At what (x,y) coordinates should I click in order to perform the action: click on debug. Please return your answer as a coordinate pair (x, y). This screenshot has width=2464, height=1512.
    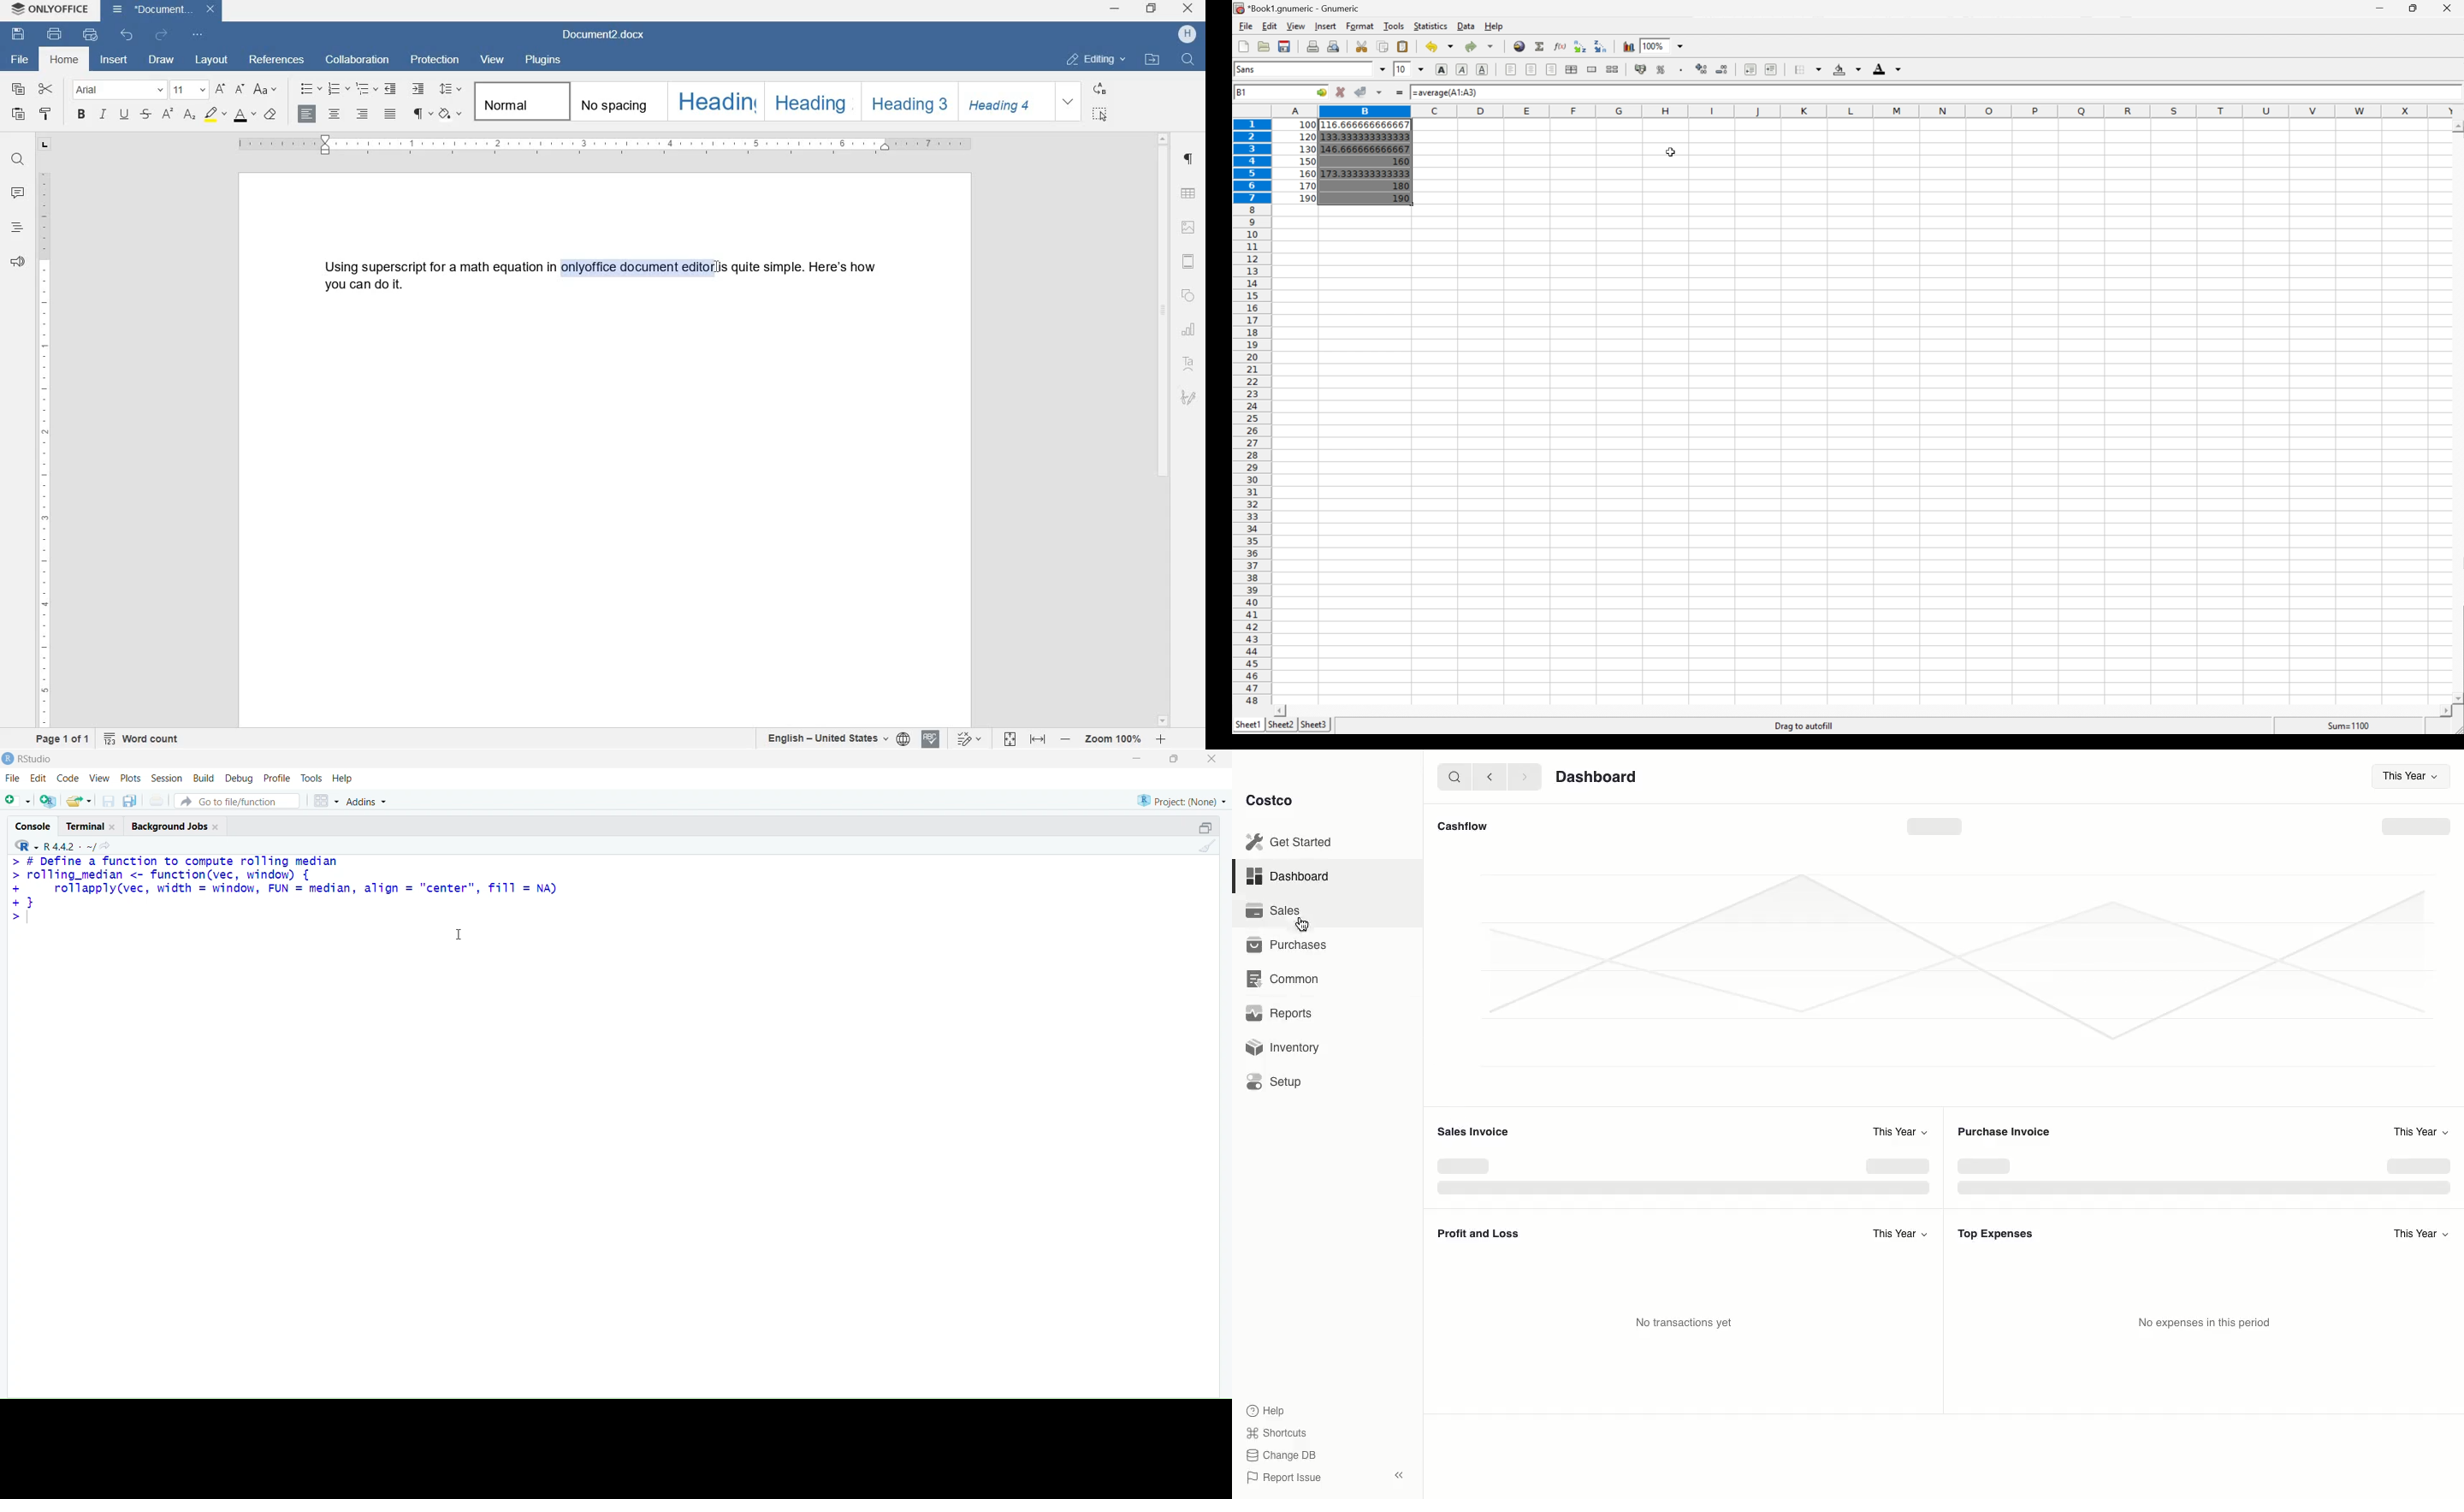
    Looking at the image, I should click on (238, 780).